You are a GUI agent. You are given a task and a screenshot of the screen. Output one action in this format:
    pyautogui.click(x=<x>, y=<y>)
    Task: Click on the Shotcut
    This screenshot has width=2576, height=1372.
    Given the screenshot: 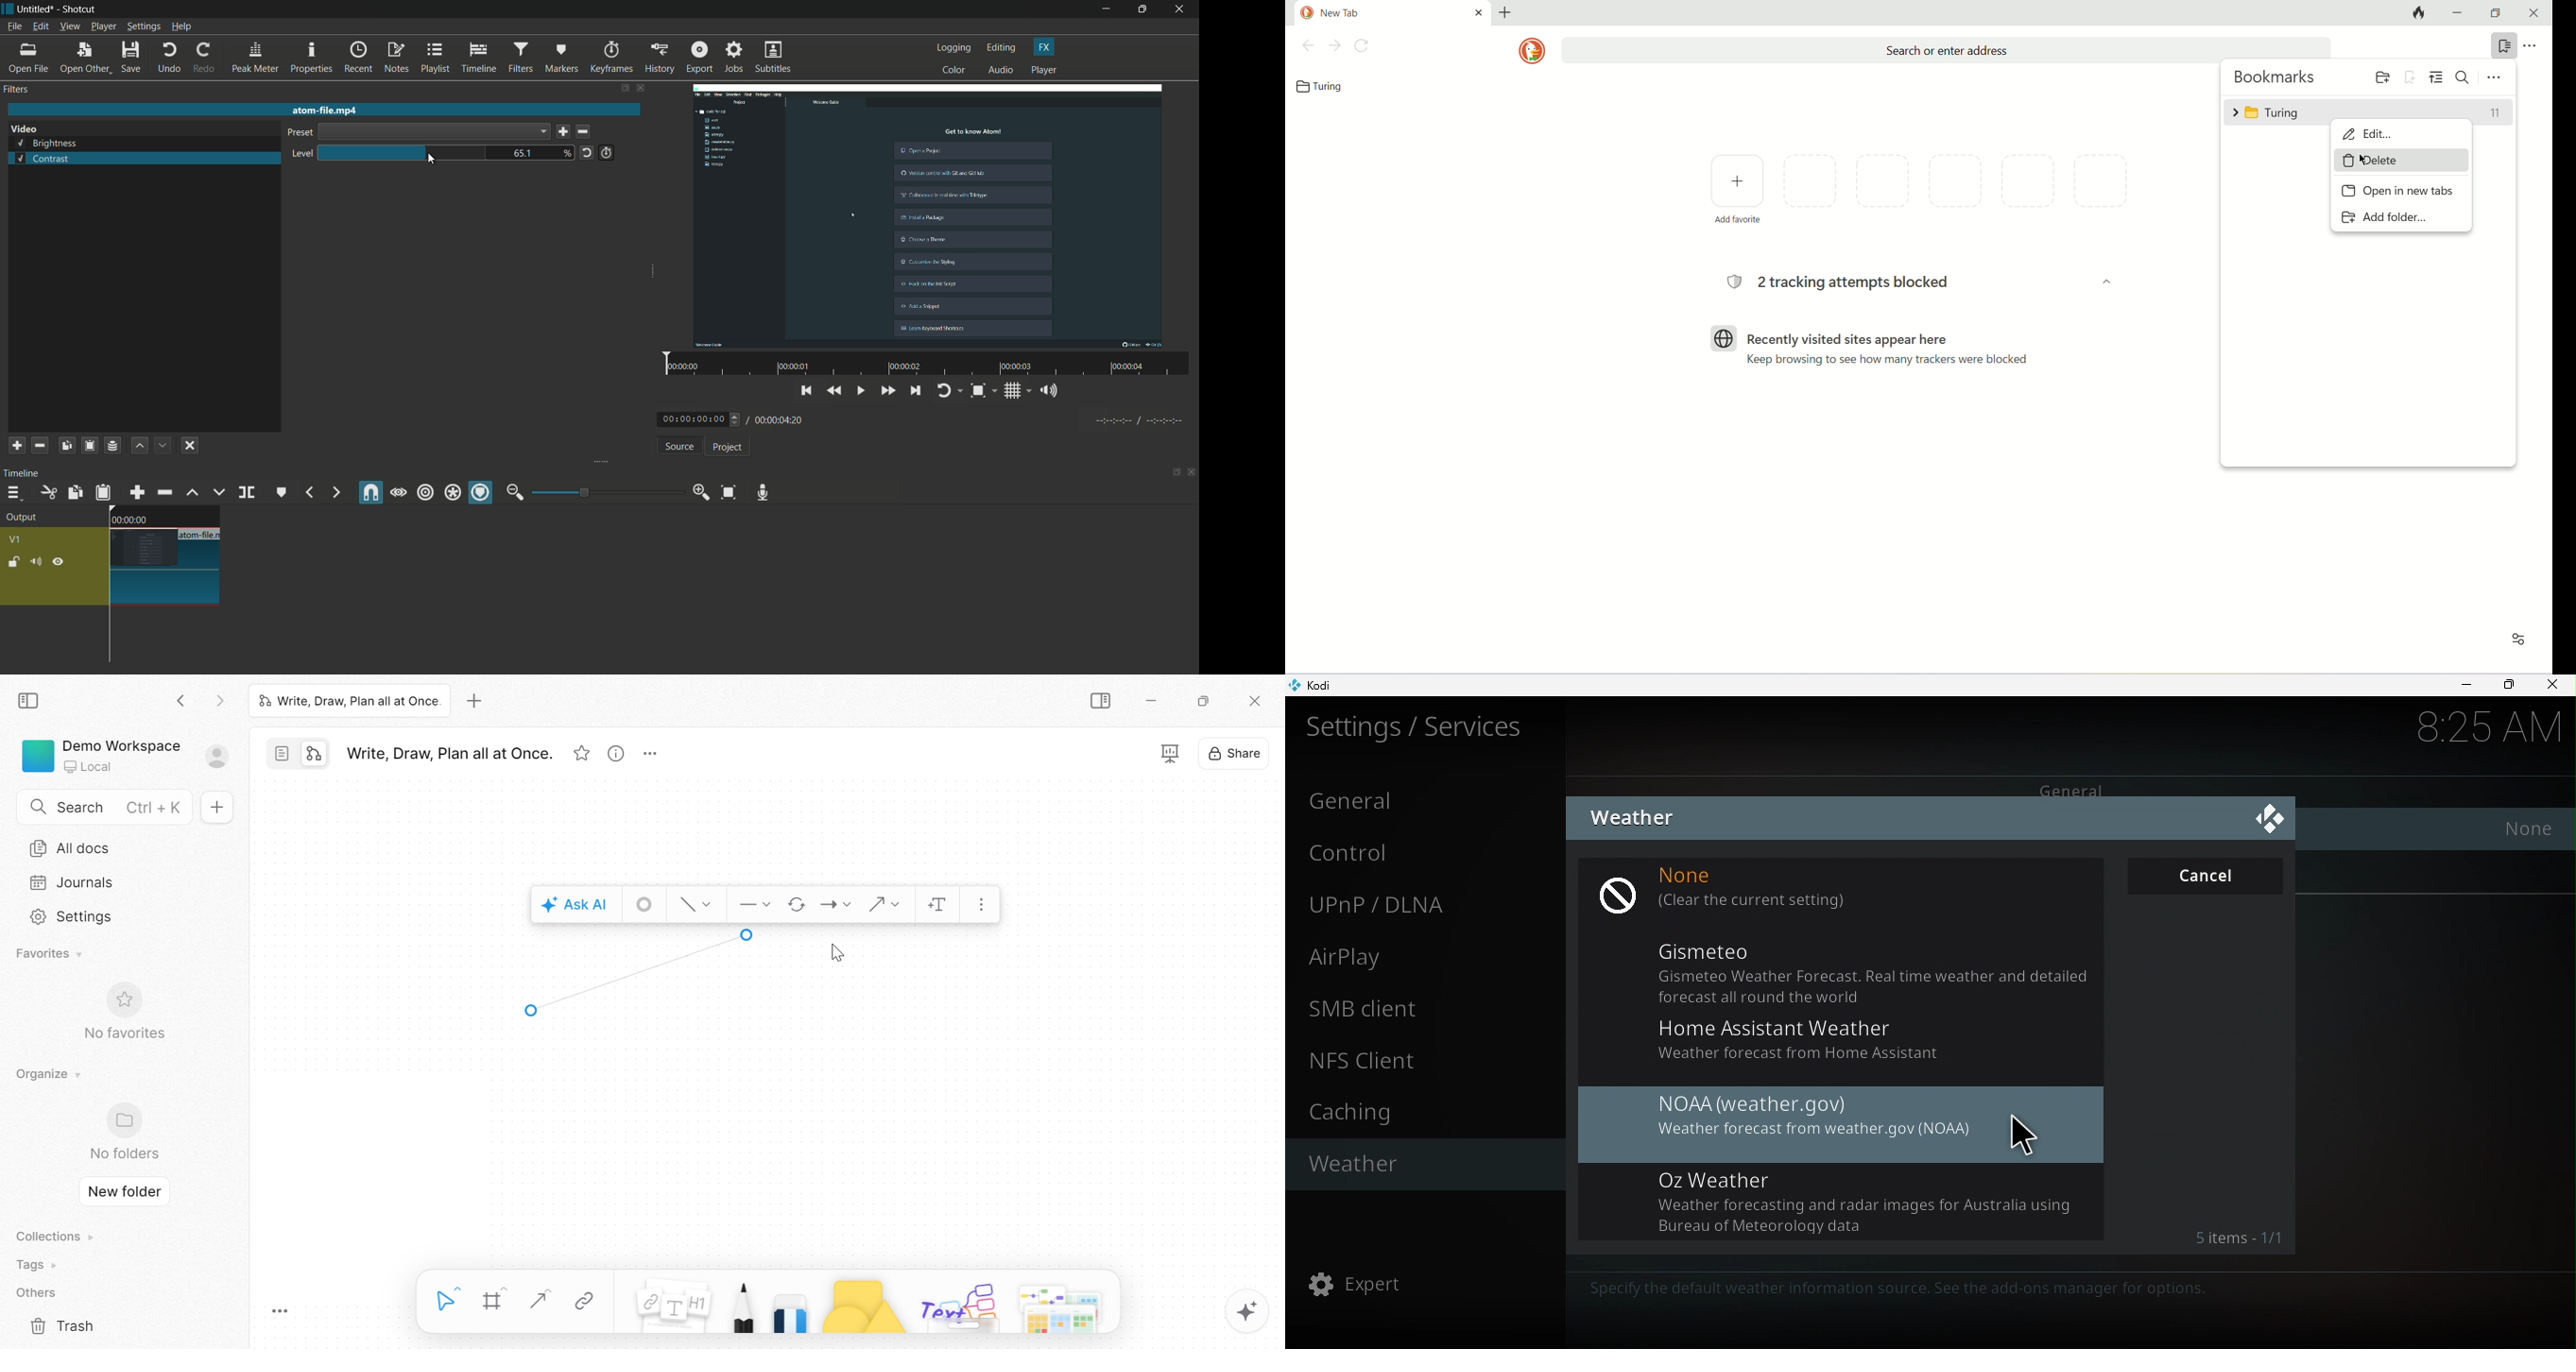 What is the action you would take?
    pyautogui.click(x=80, y=10)
    